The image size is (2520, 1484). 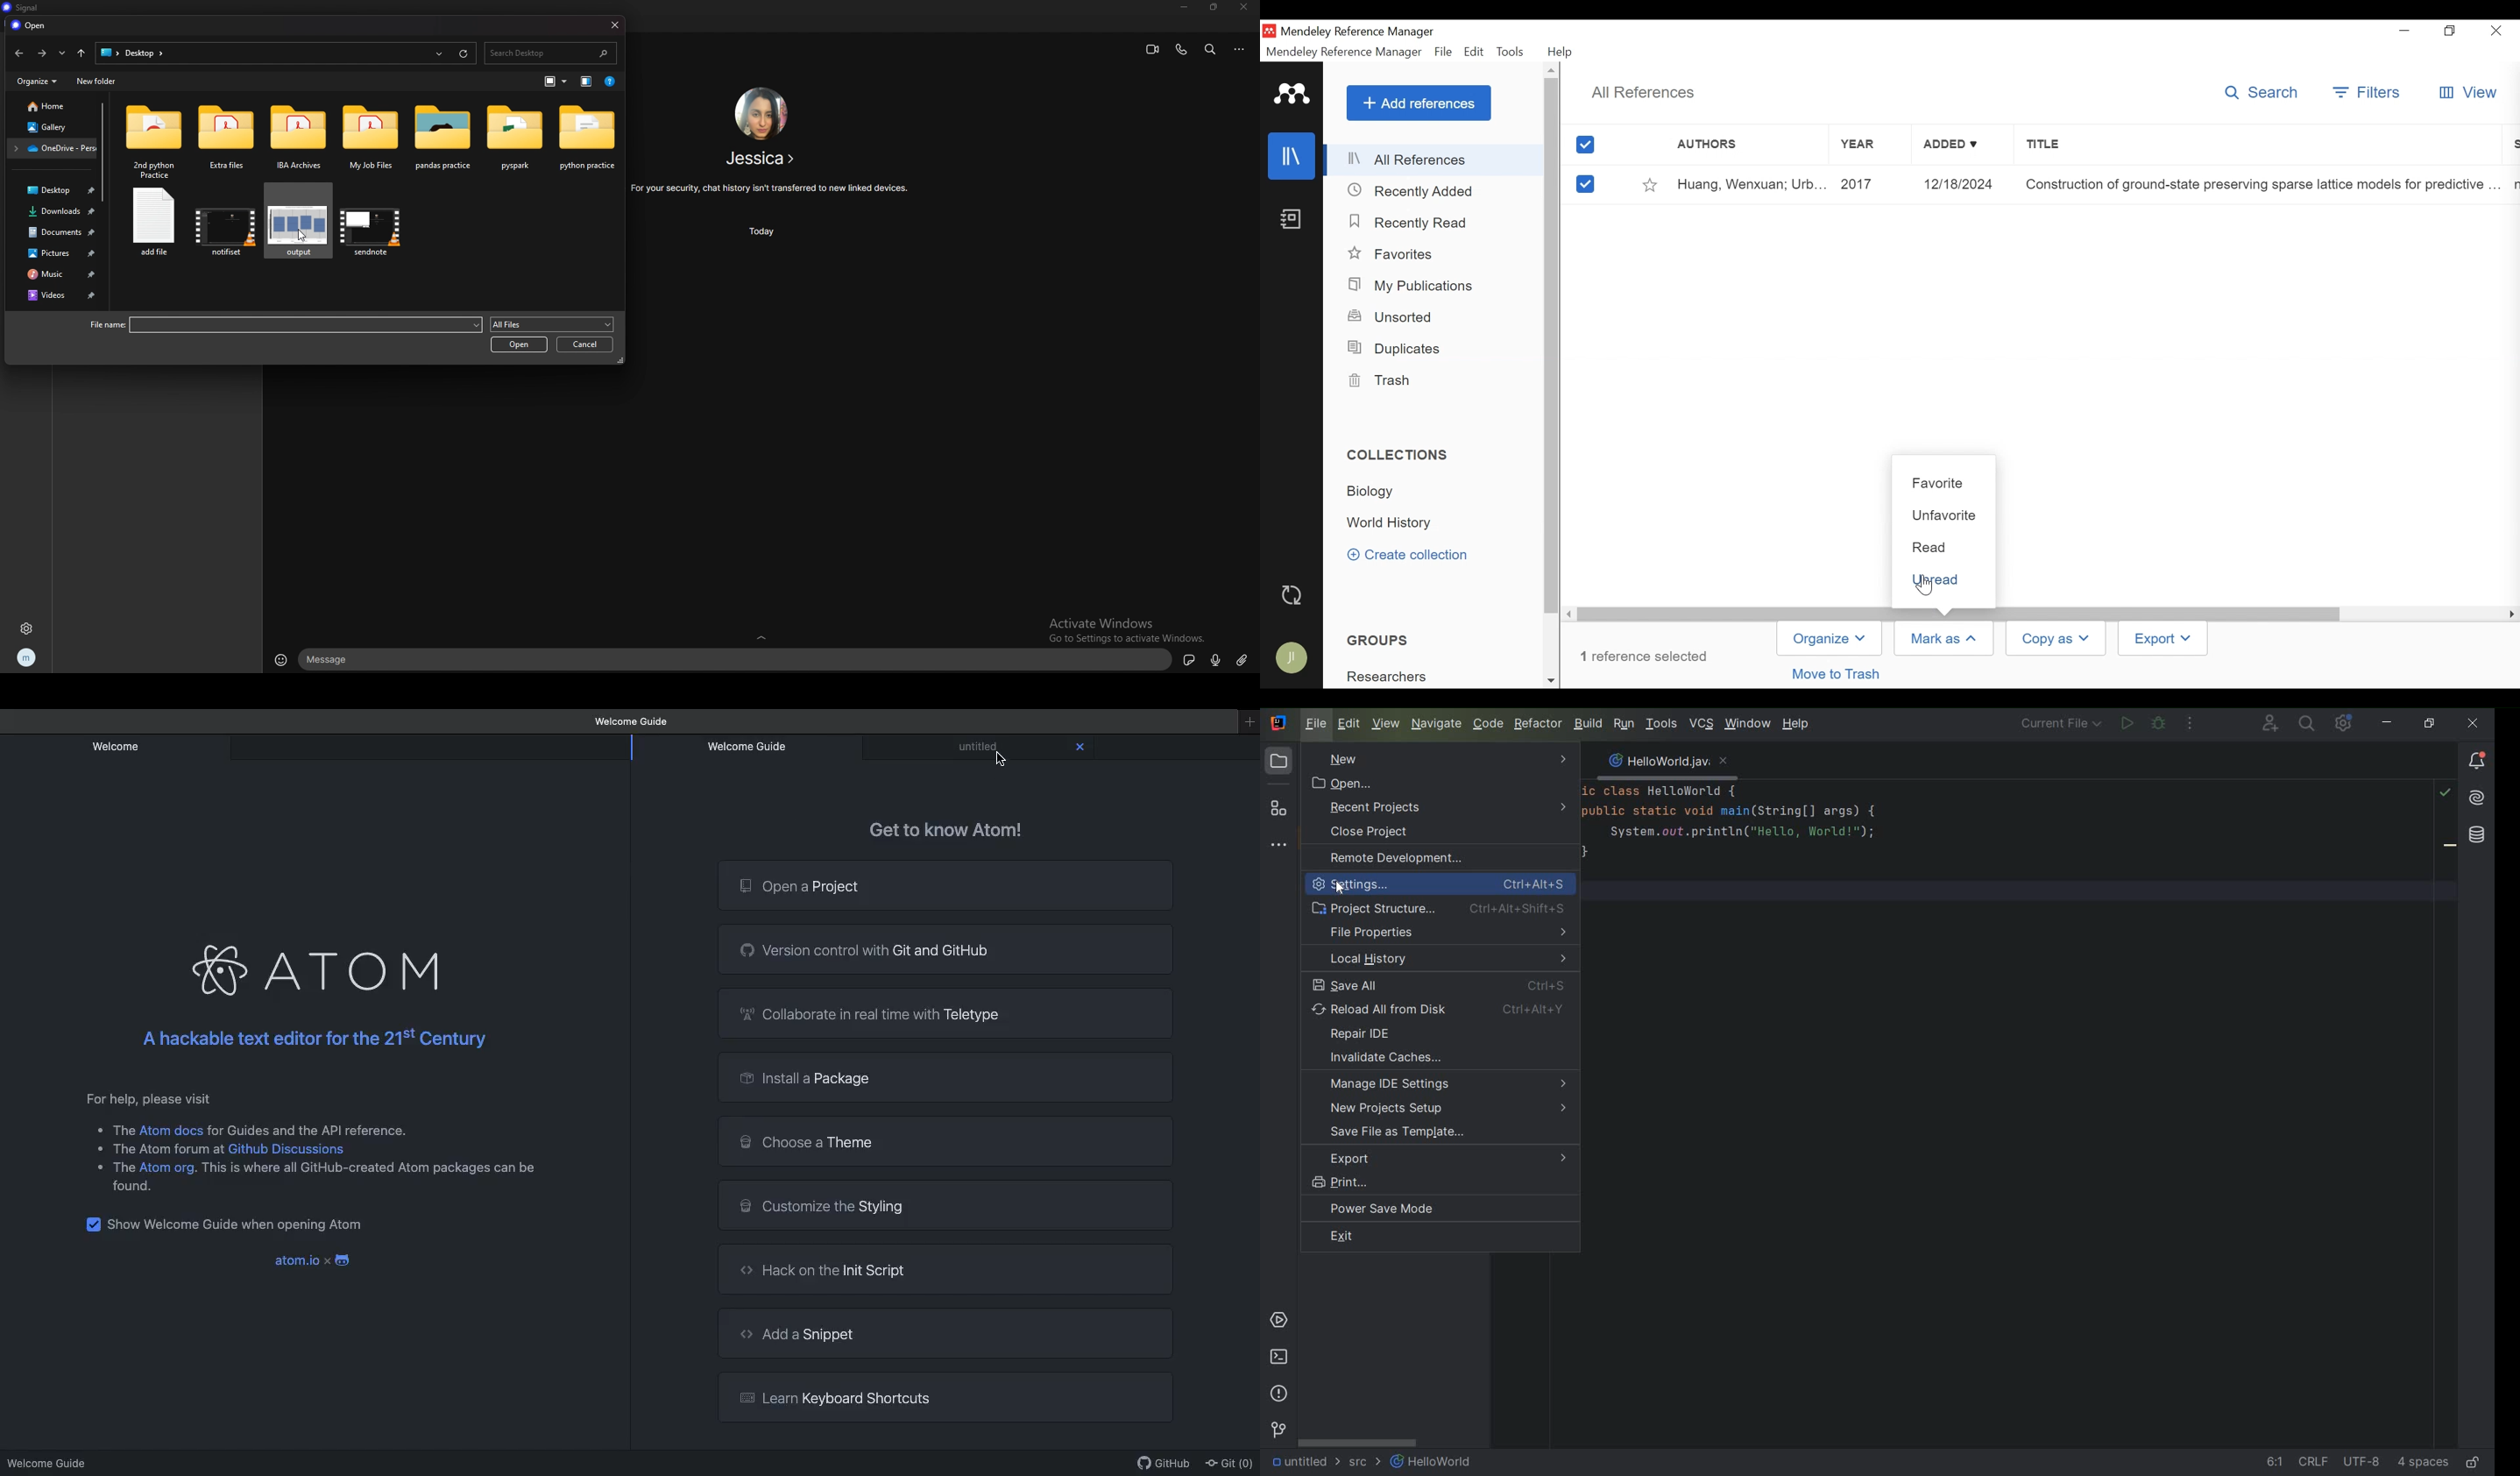 What do you see at coordinates (588, 137) in the screenshot?
I see `folder` at bounding box center [588, 137].